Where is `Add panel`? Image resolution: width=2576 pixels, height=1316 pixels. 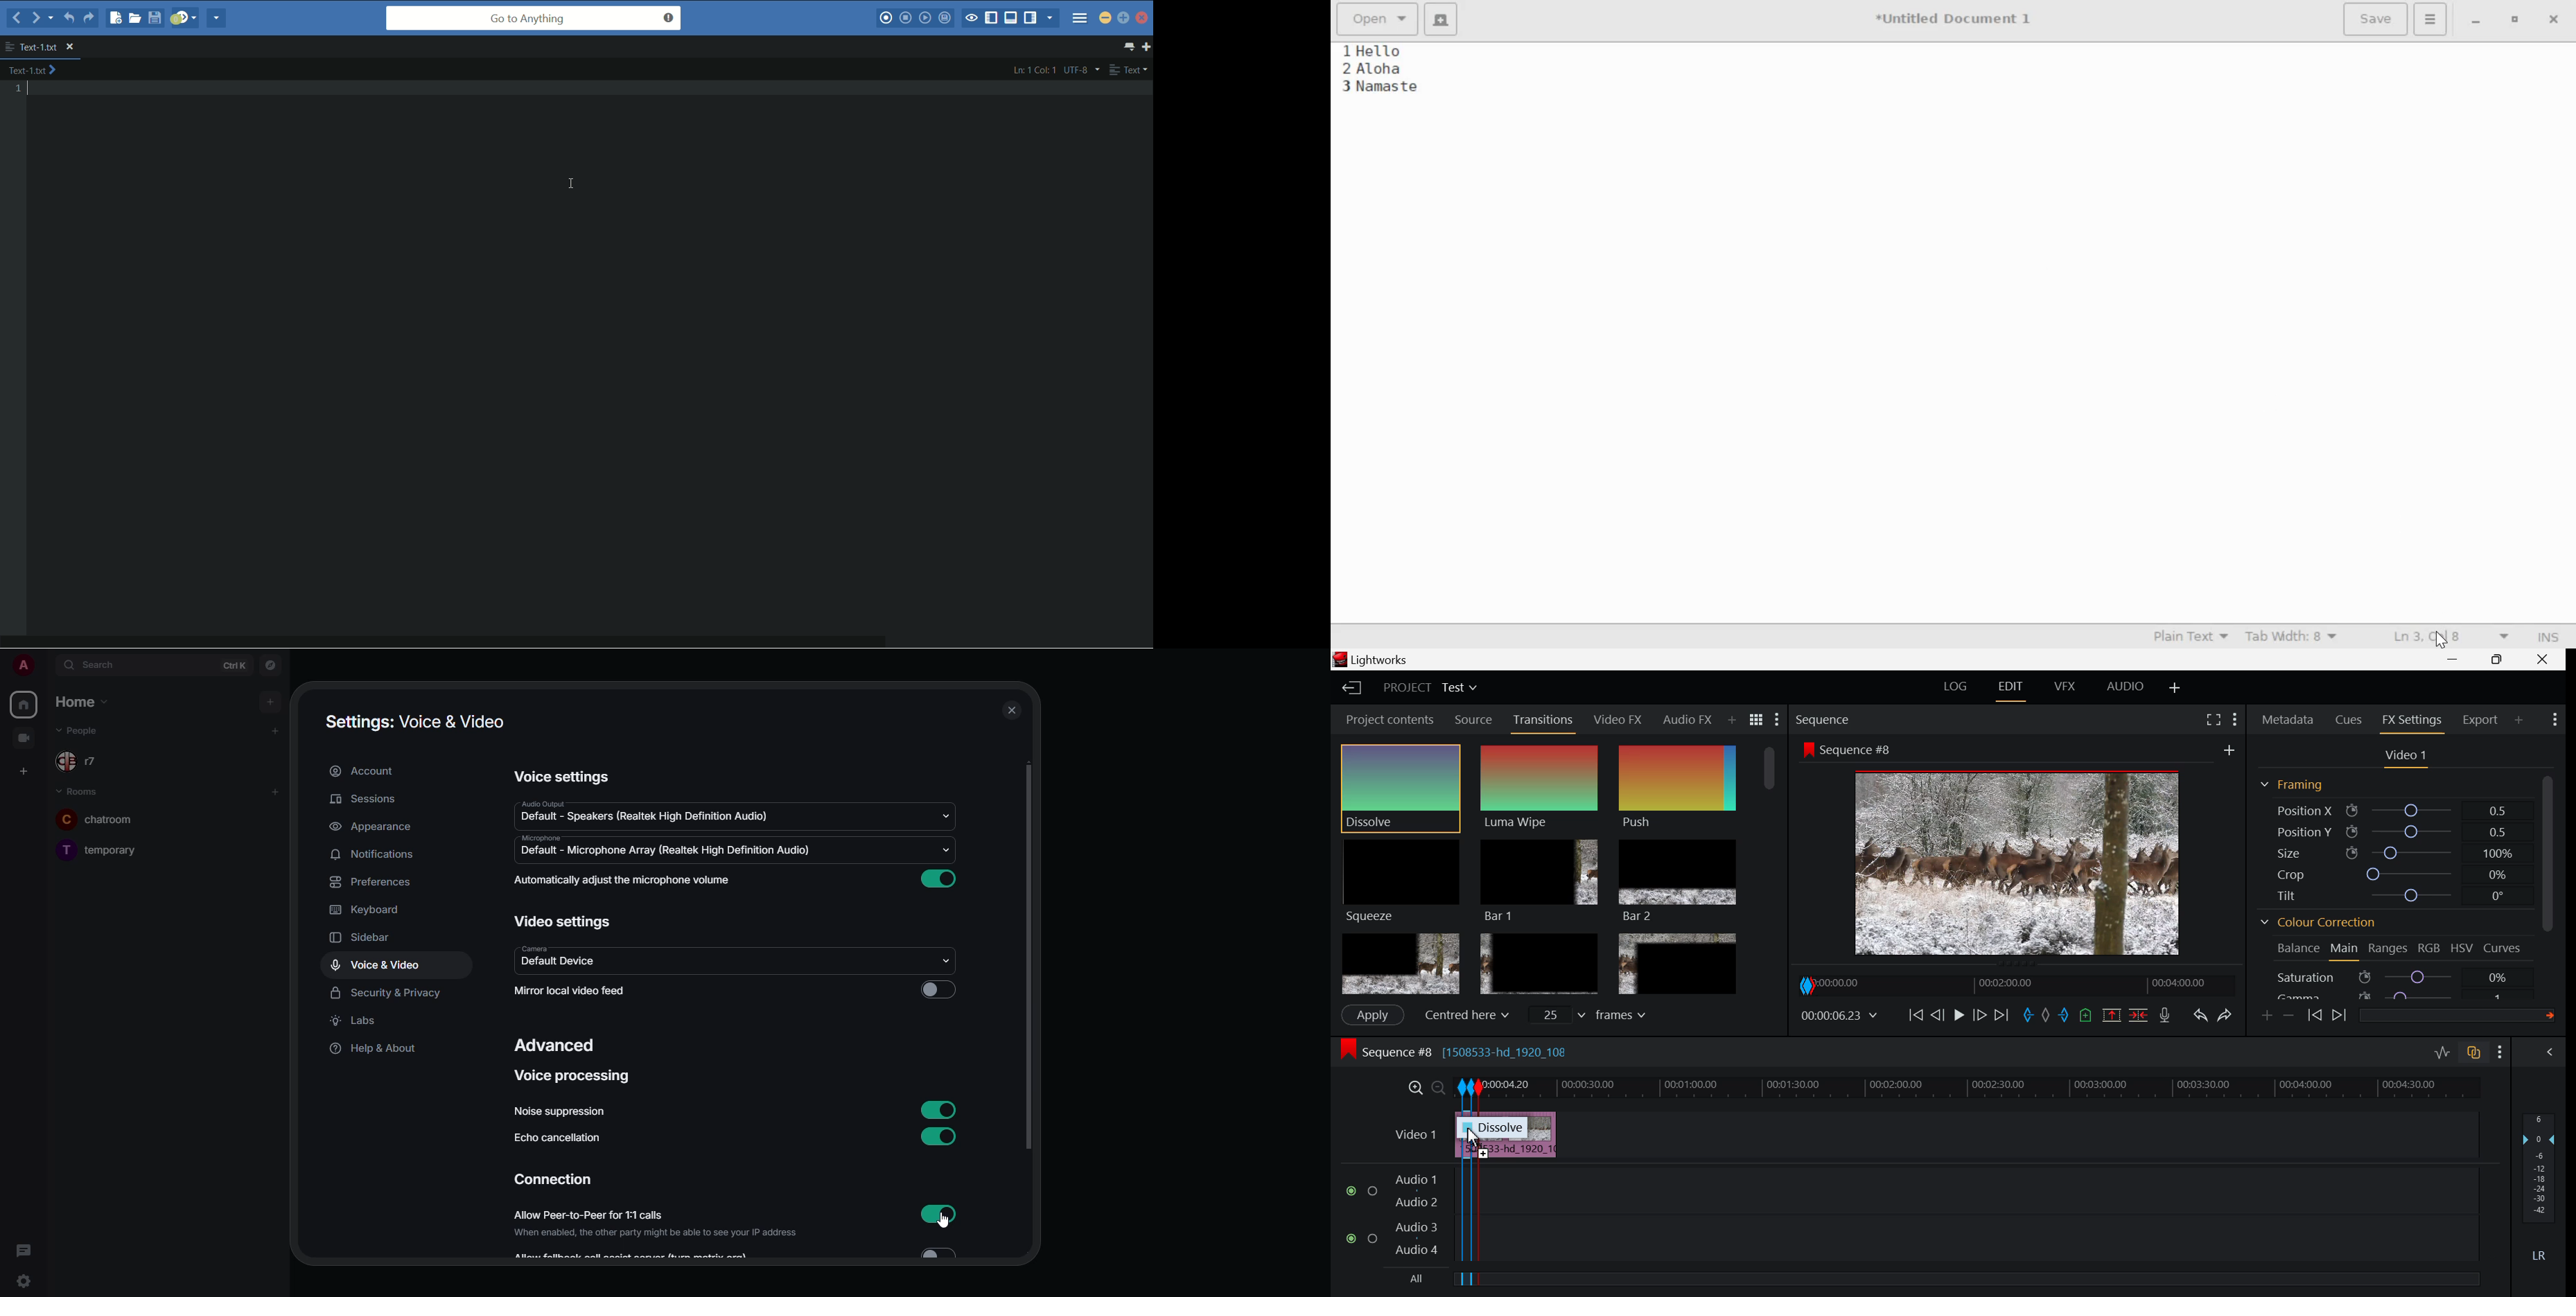
Add panel is located at coordinates (2520, 722).